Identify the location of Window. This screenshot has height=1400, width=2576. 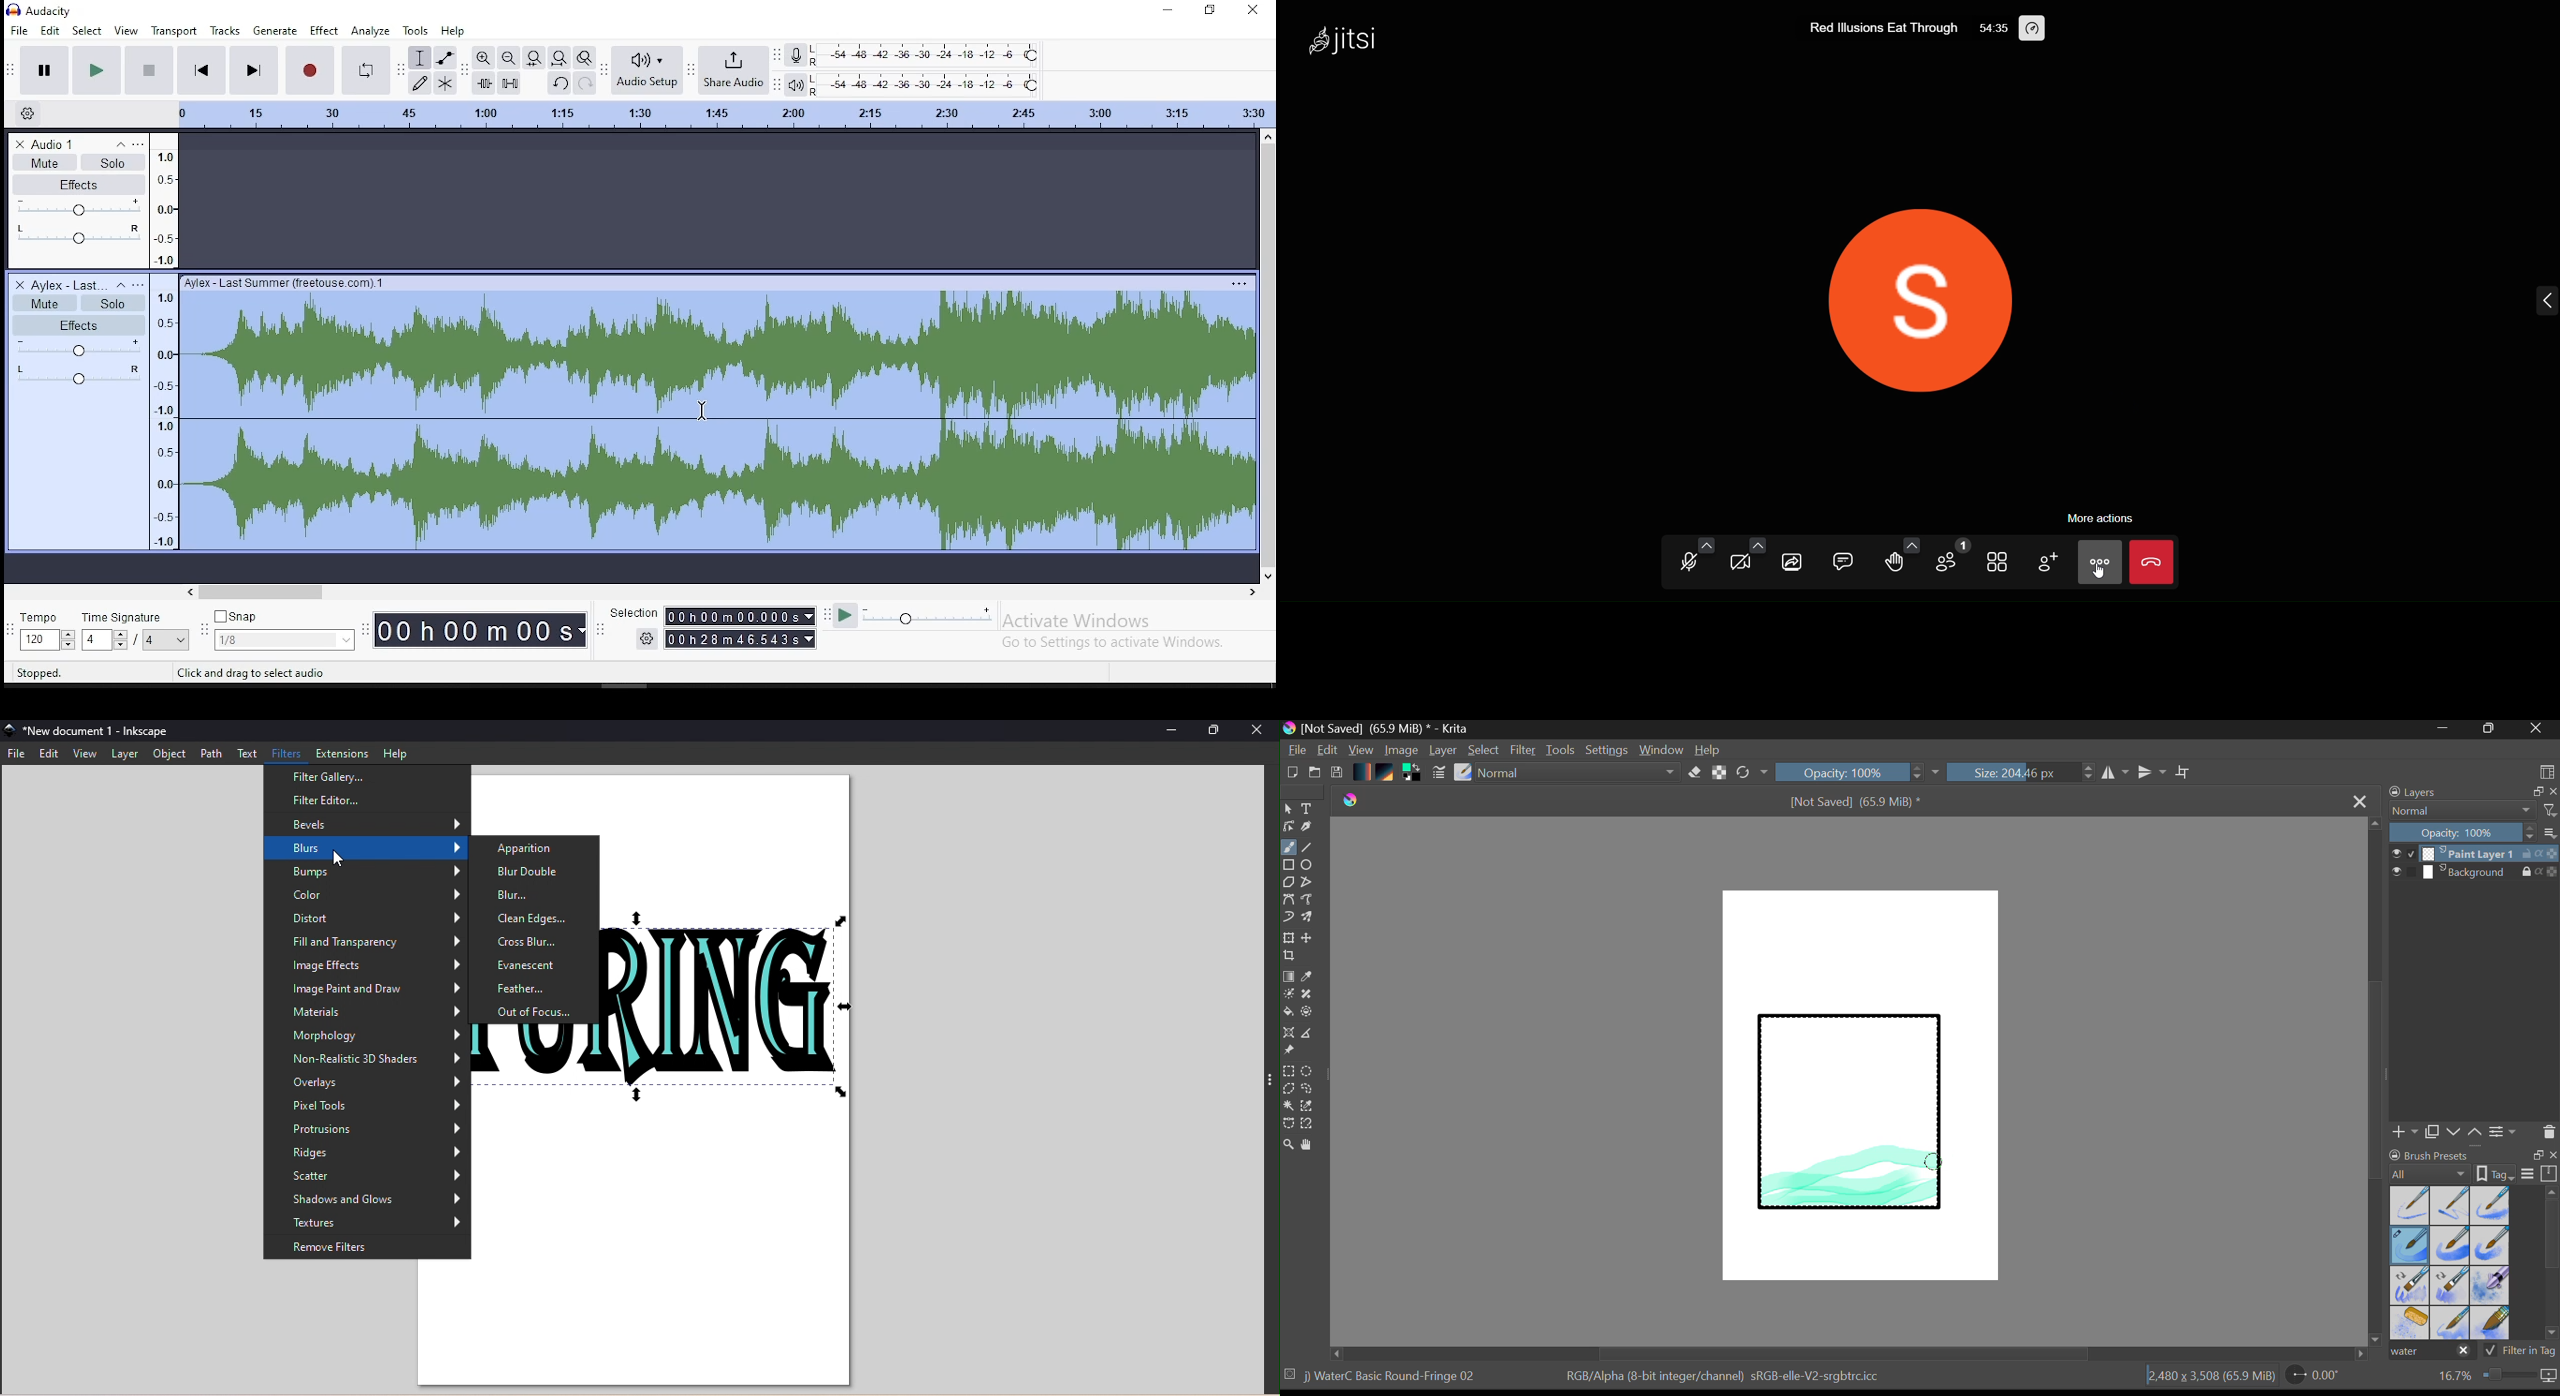
(1663, 750).